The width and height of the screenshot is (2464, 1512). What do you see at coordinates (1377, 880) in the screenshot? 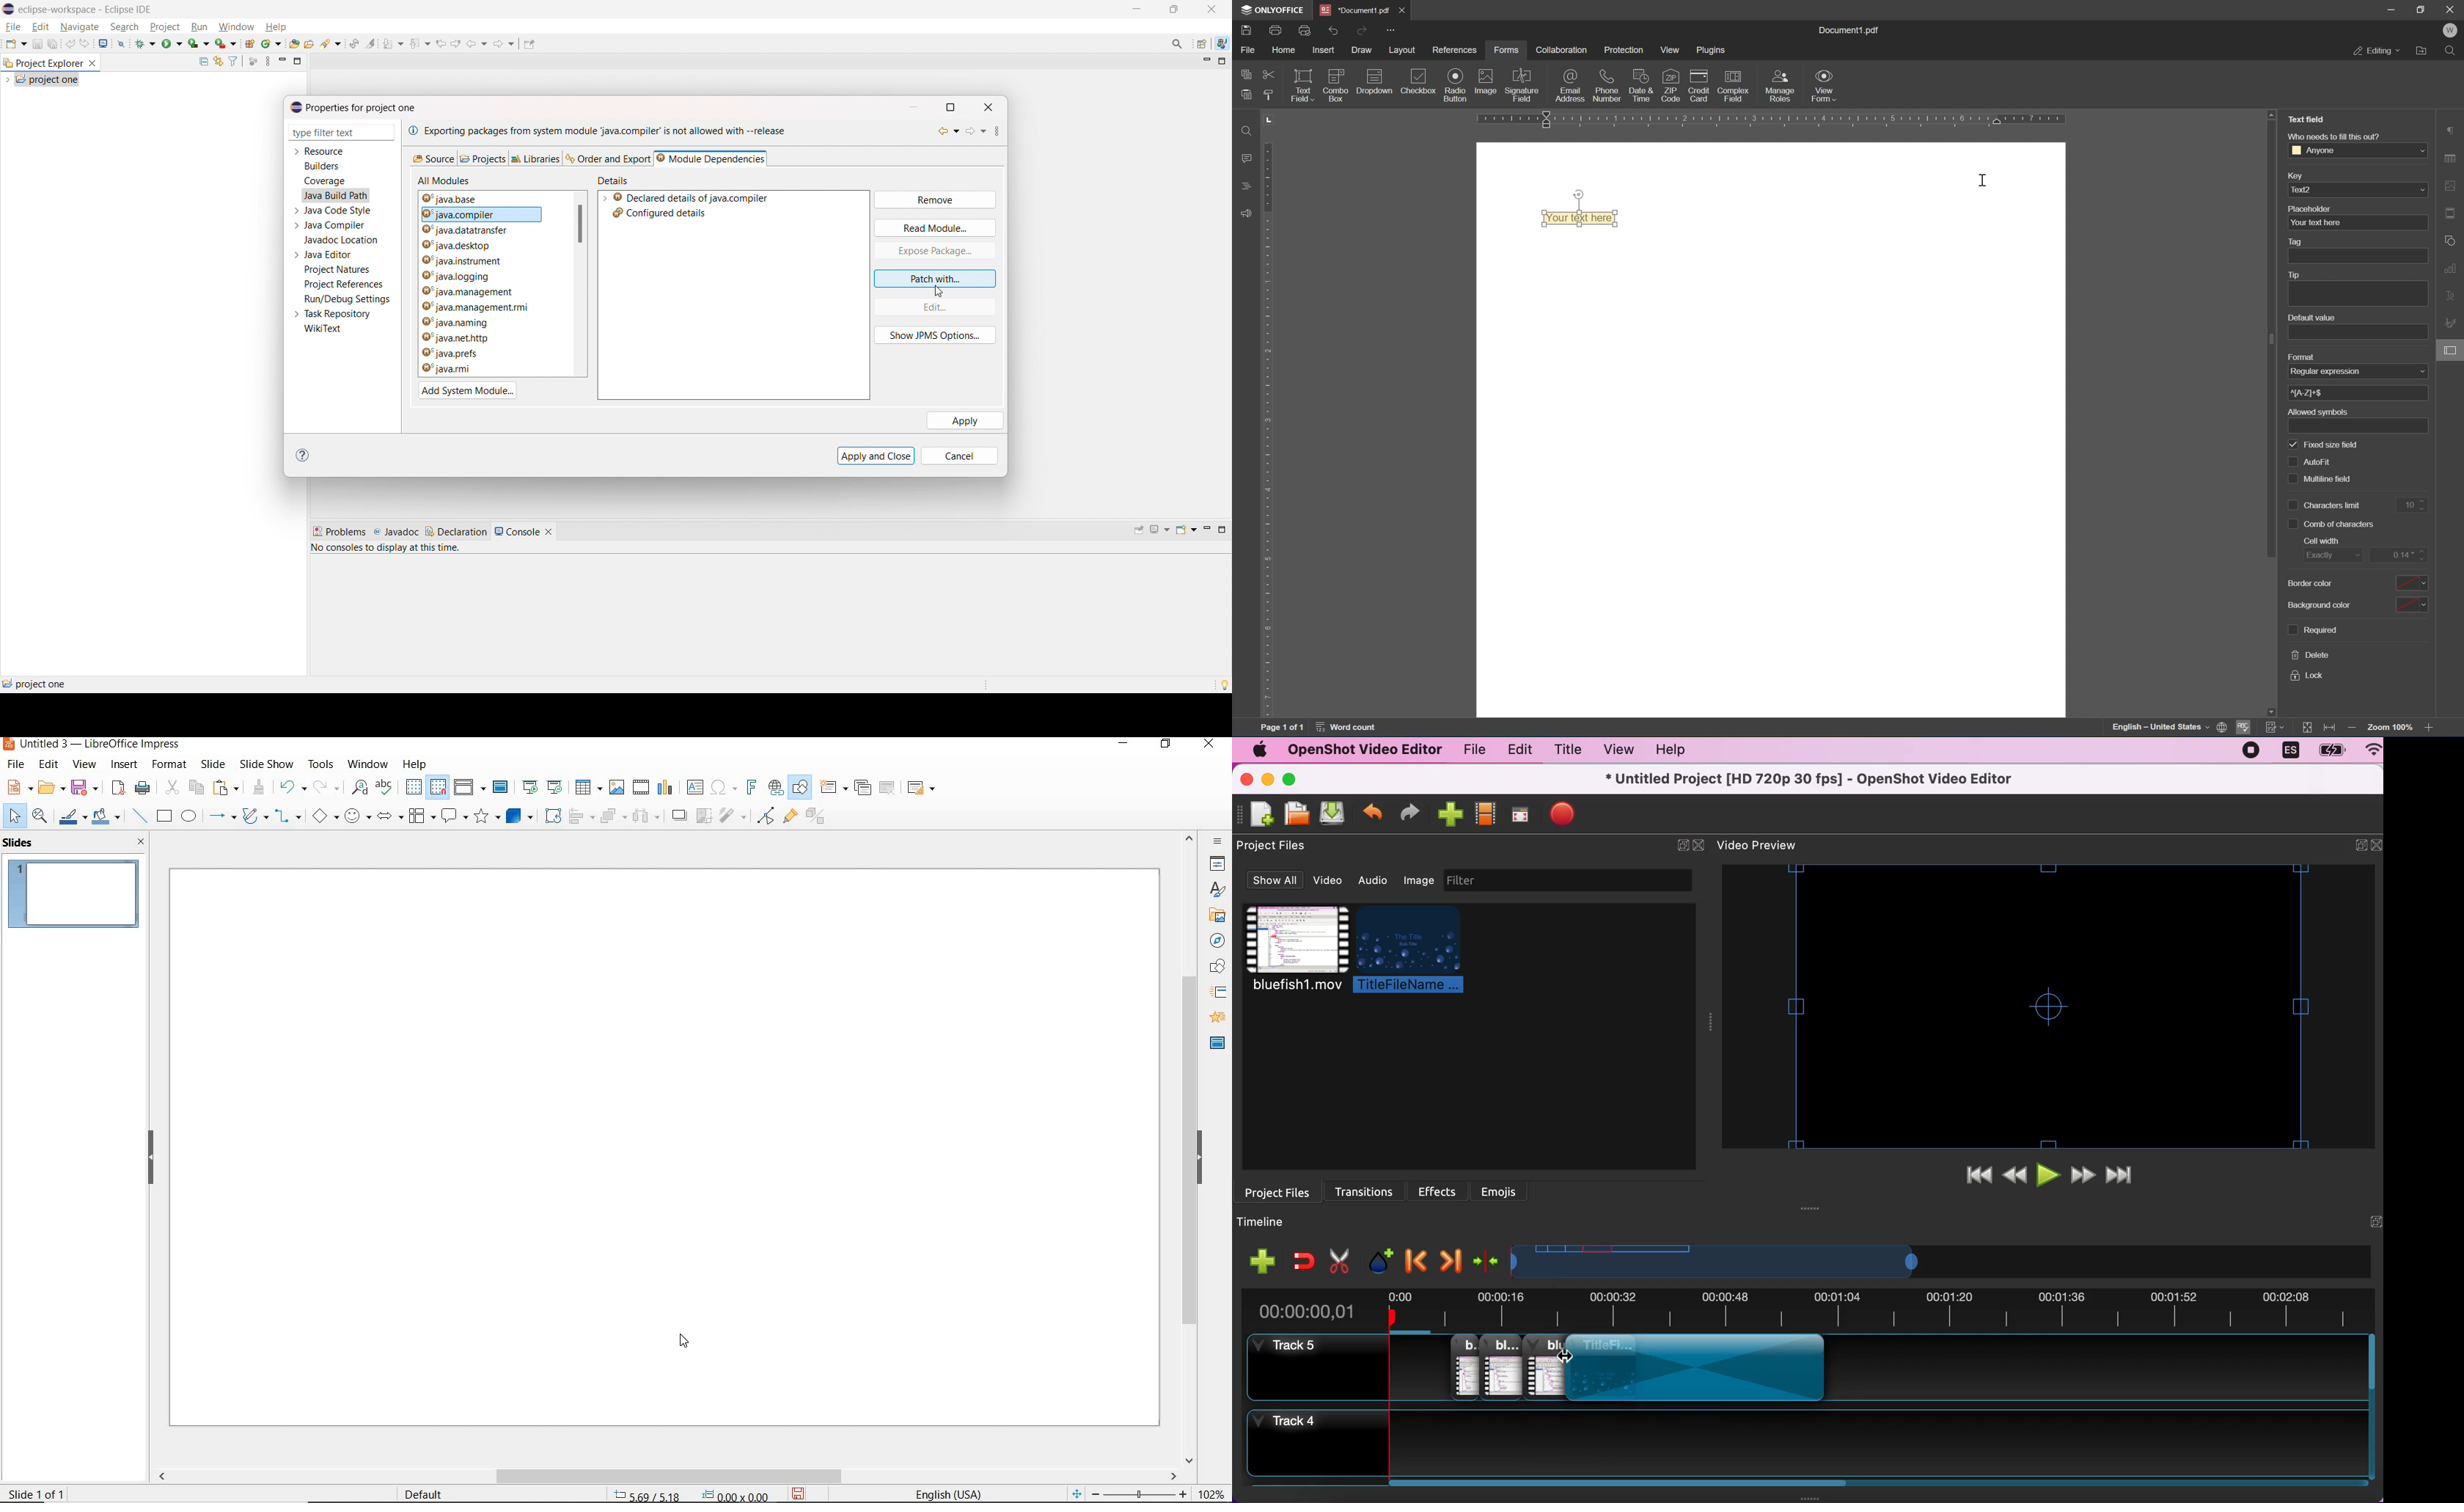
I see `audio` at bounding box center [1377, 880].